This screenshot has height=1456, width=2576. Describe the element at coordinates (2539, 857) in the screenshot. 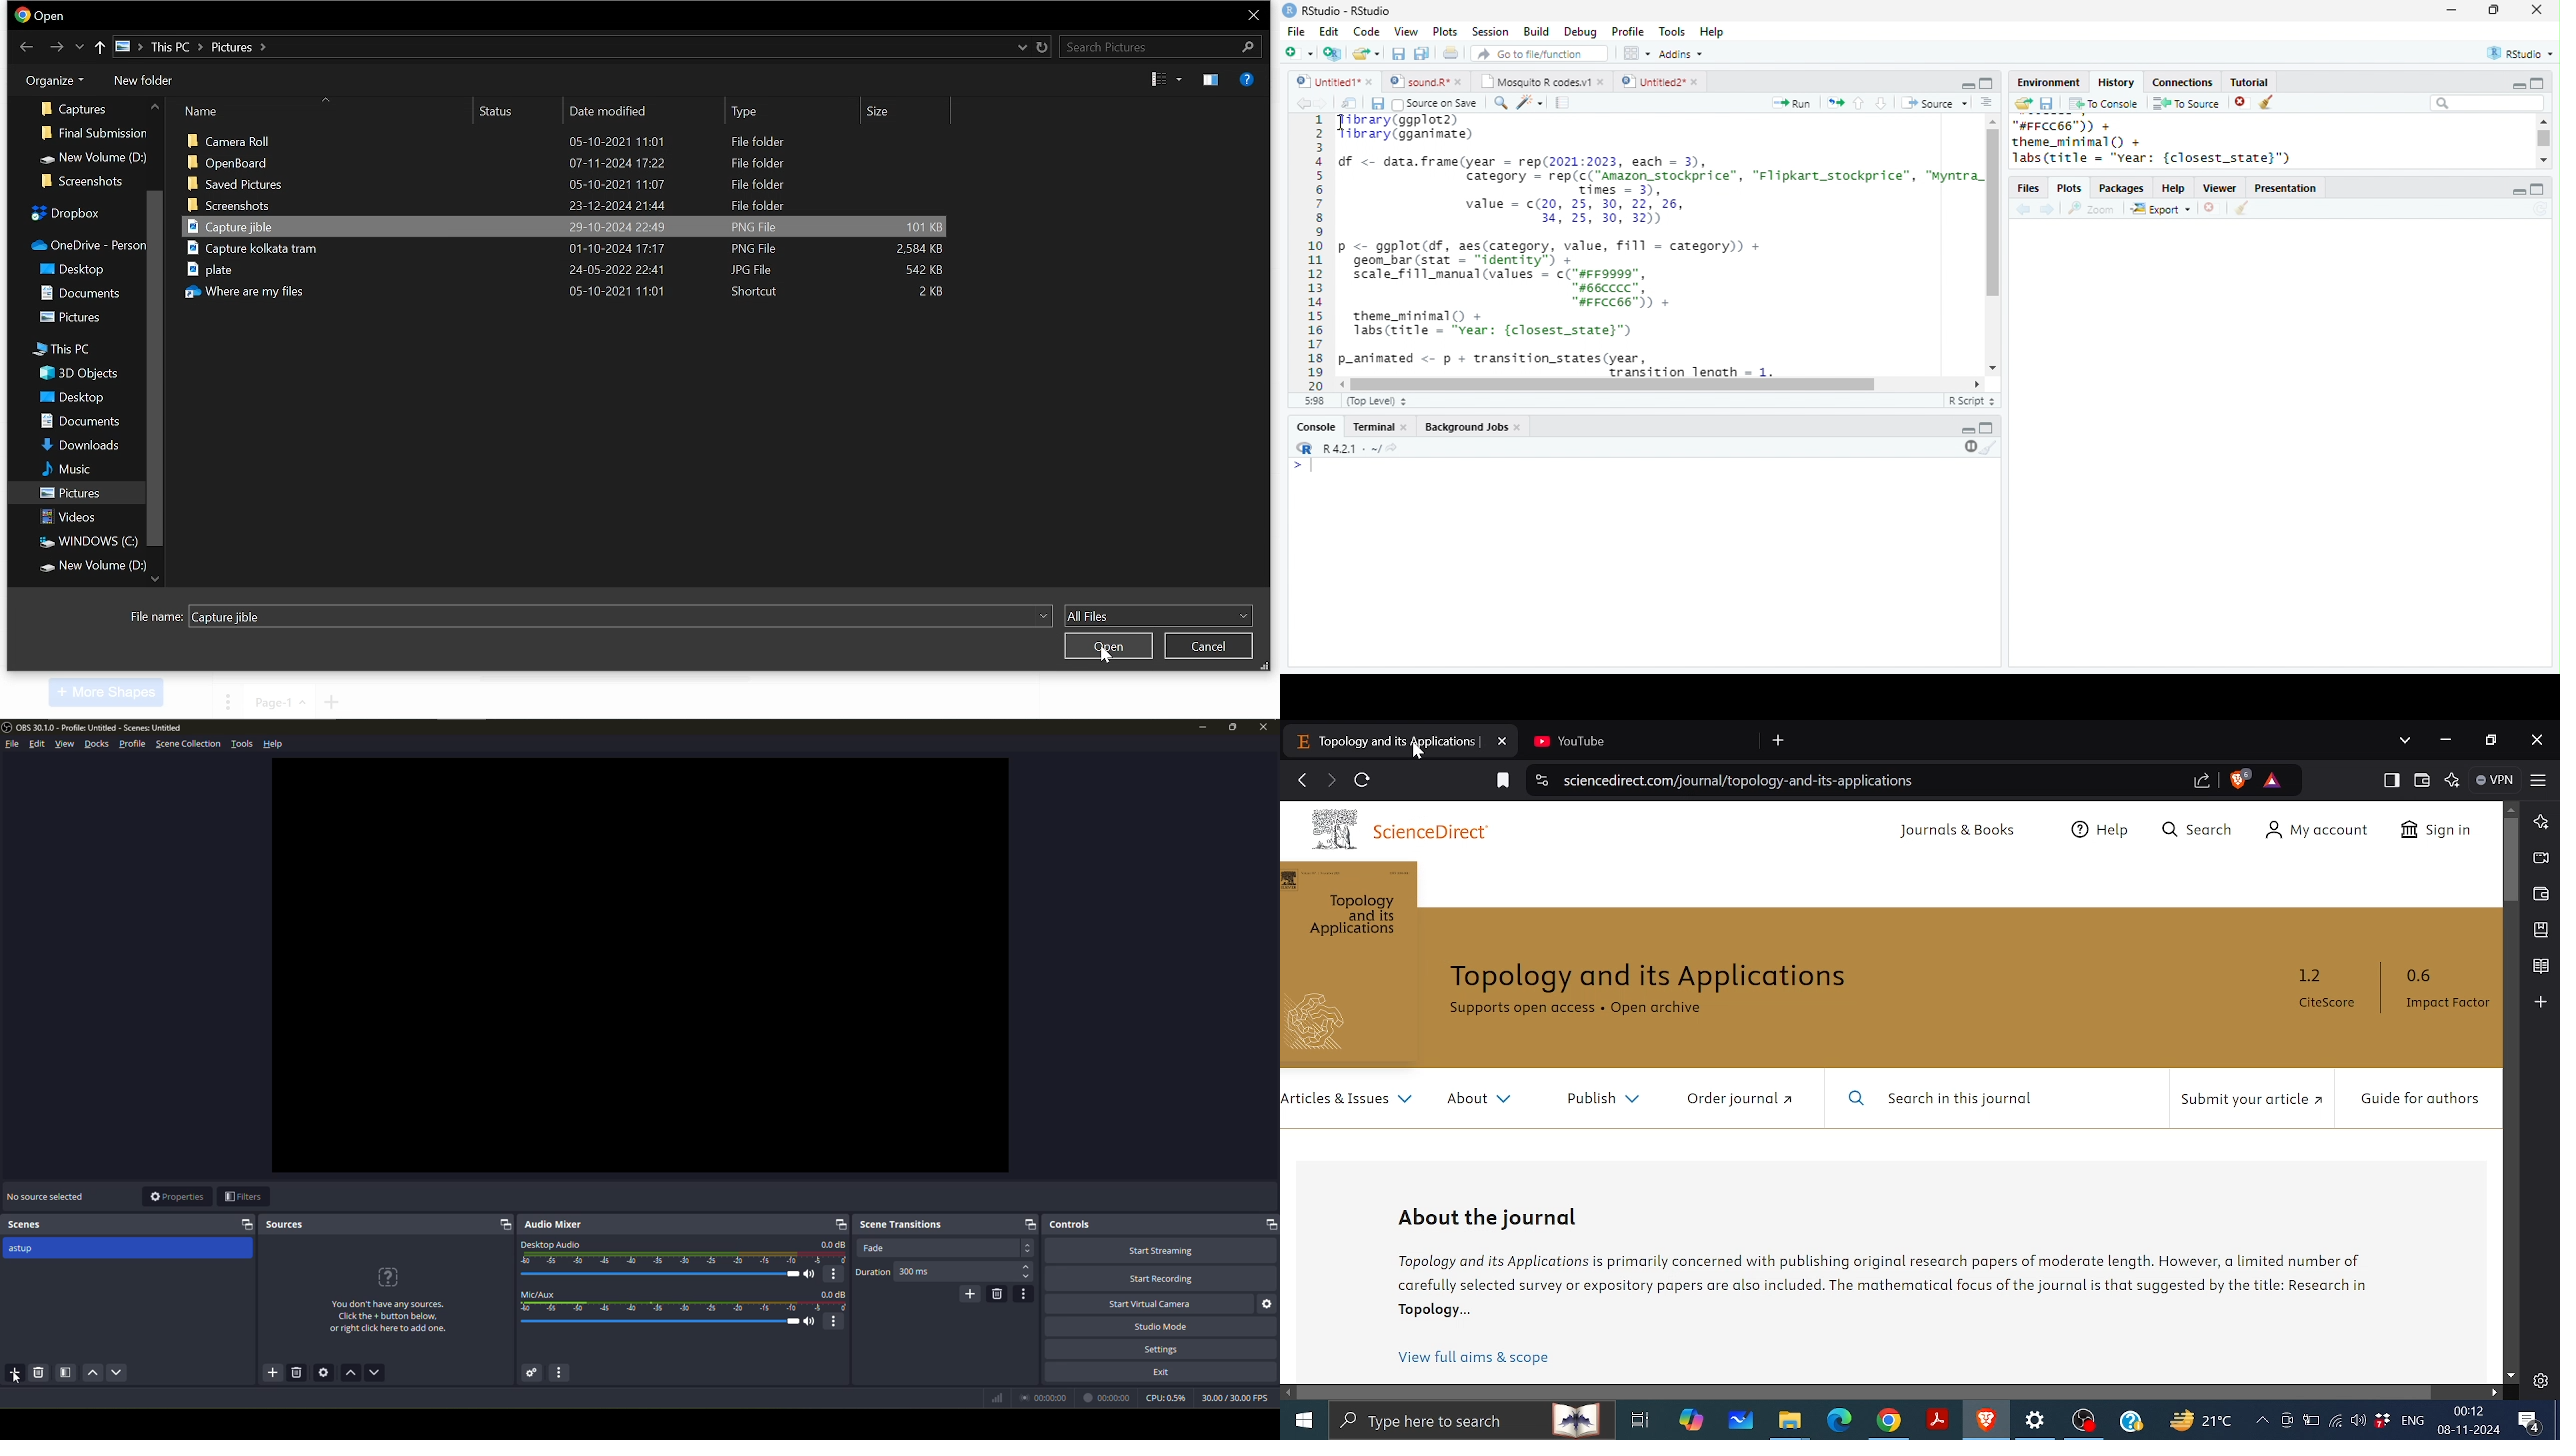

I see `Brave talk` at that location.